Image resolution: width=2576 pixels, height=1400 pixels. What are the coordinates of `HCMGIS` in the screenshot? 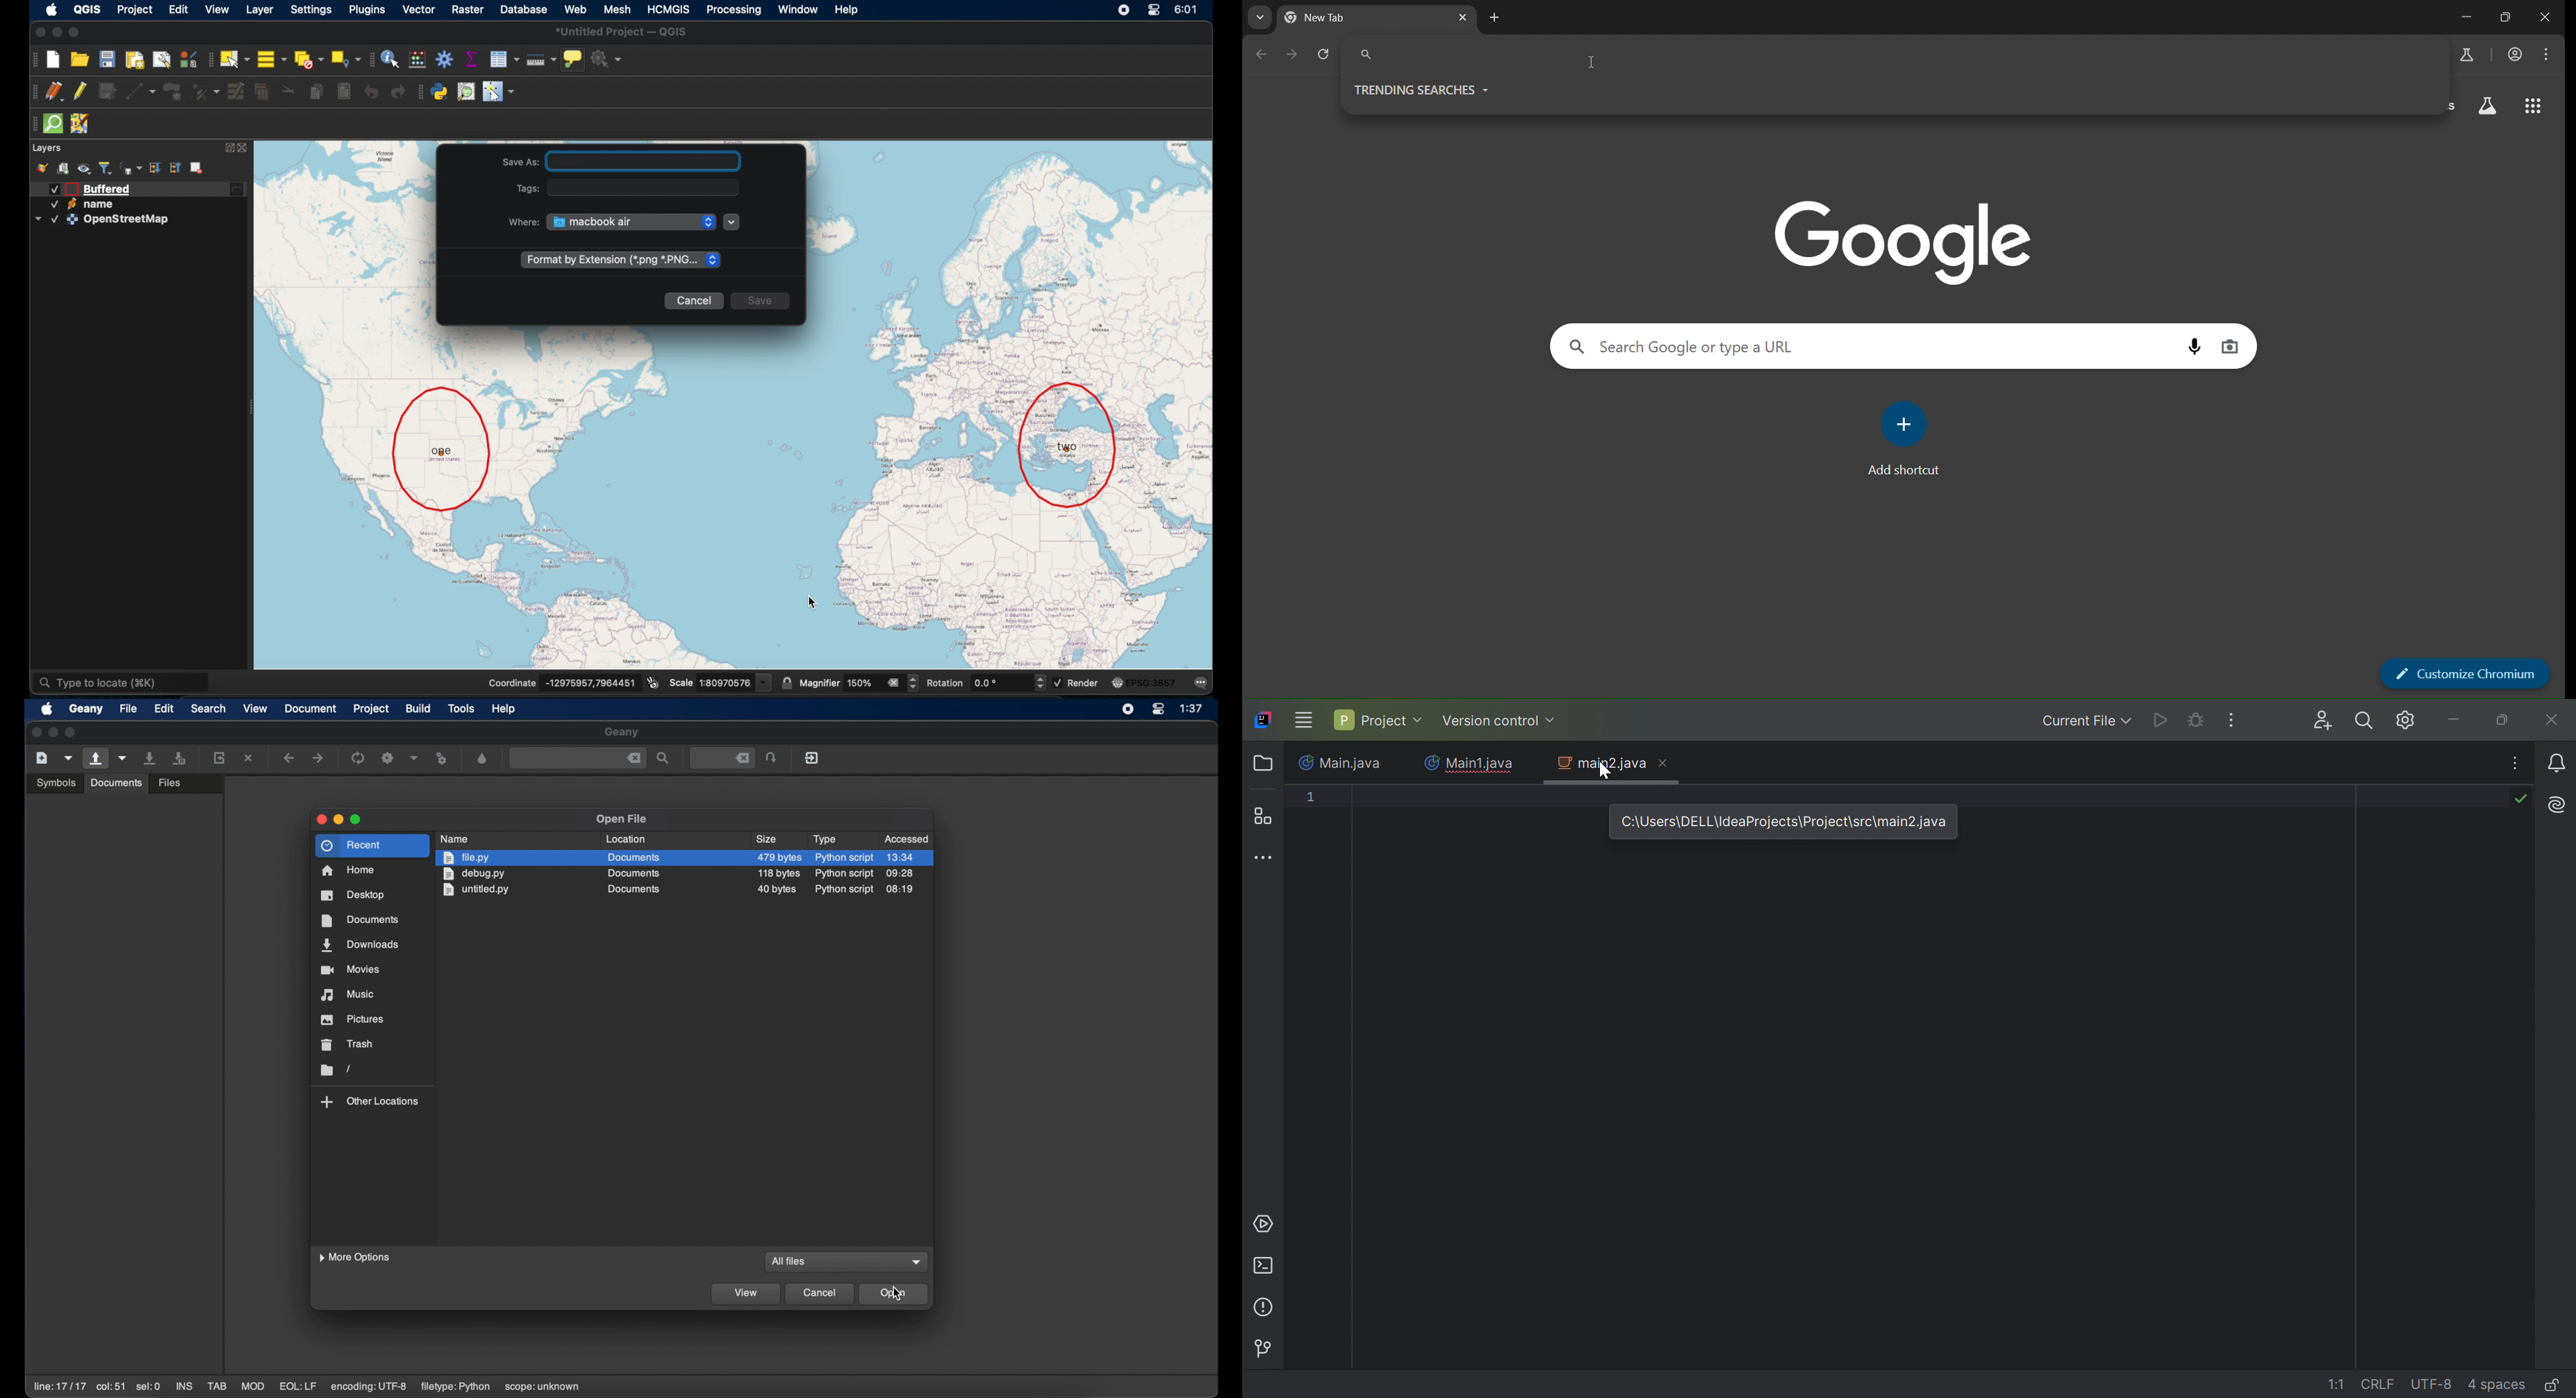 It's located at (670, 9).